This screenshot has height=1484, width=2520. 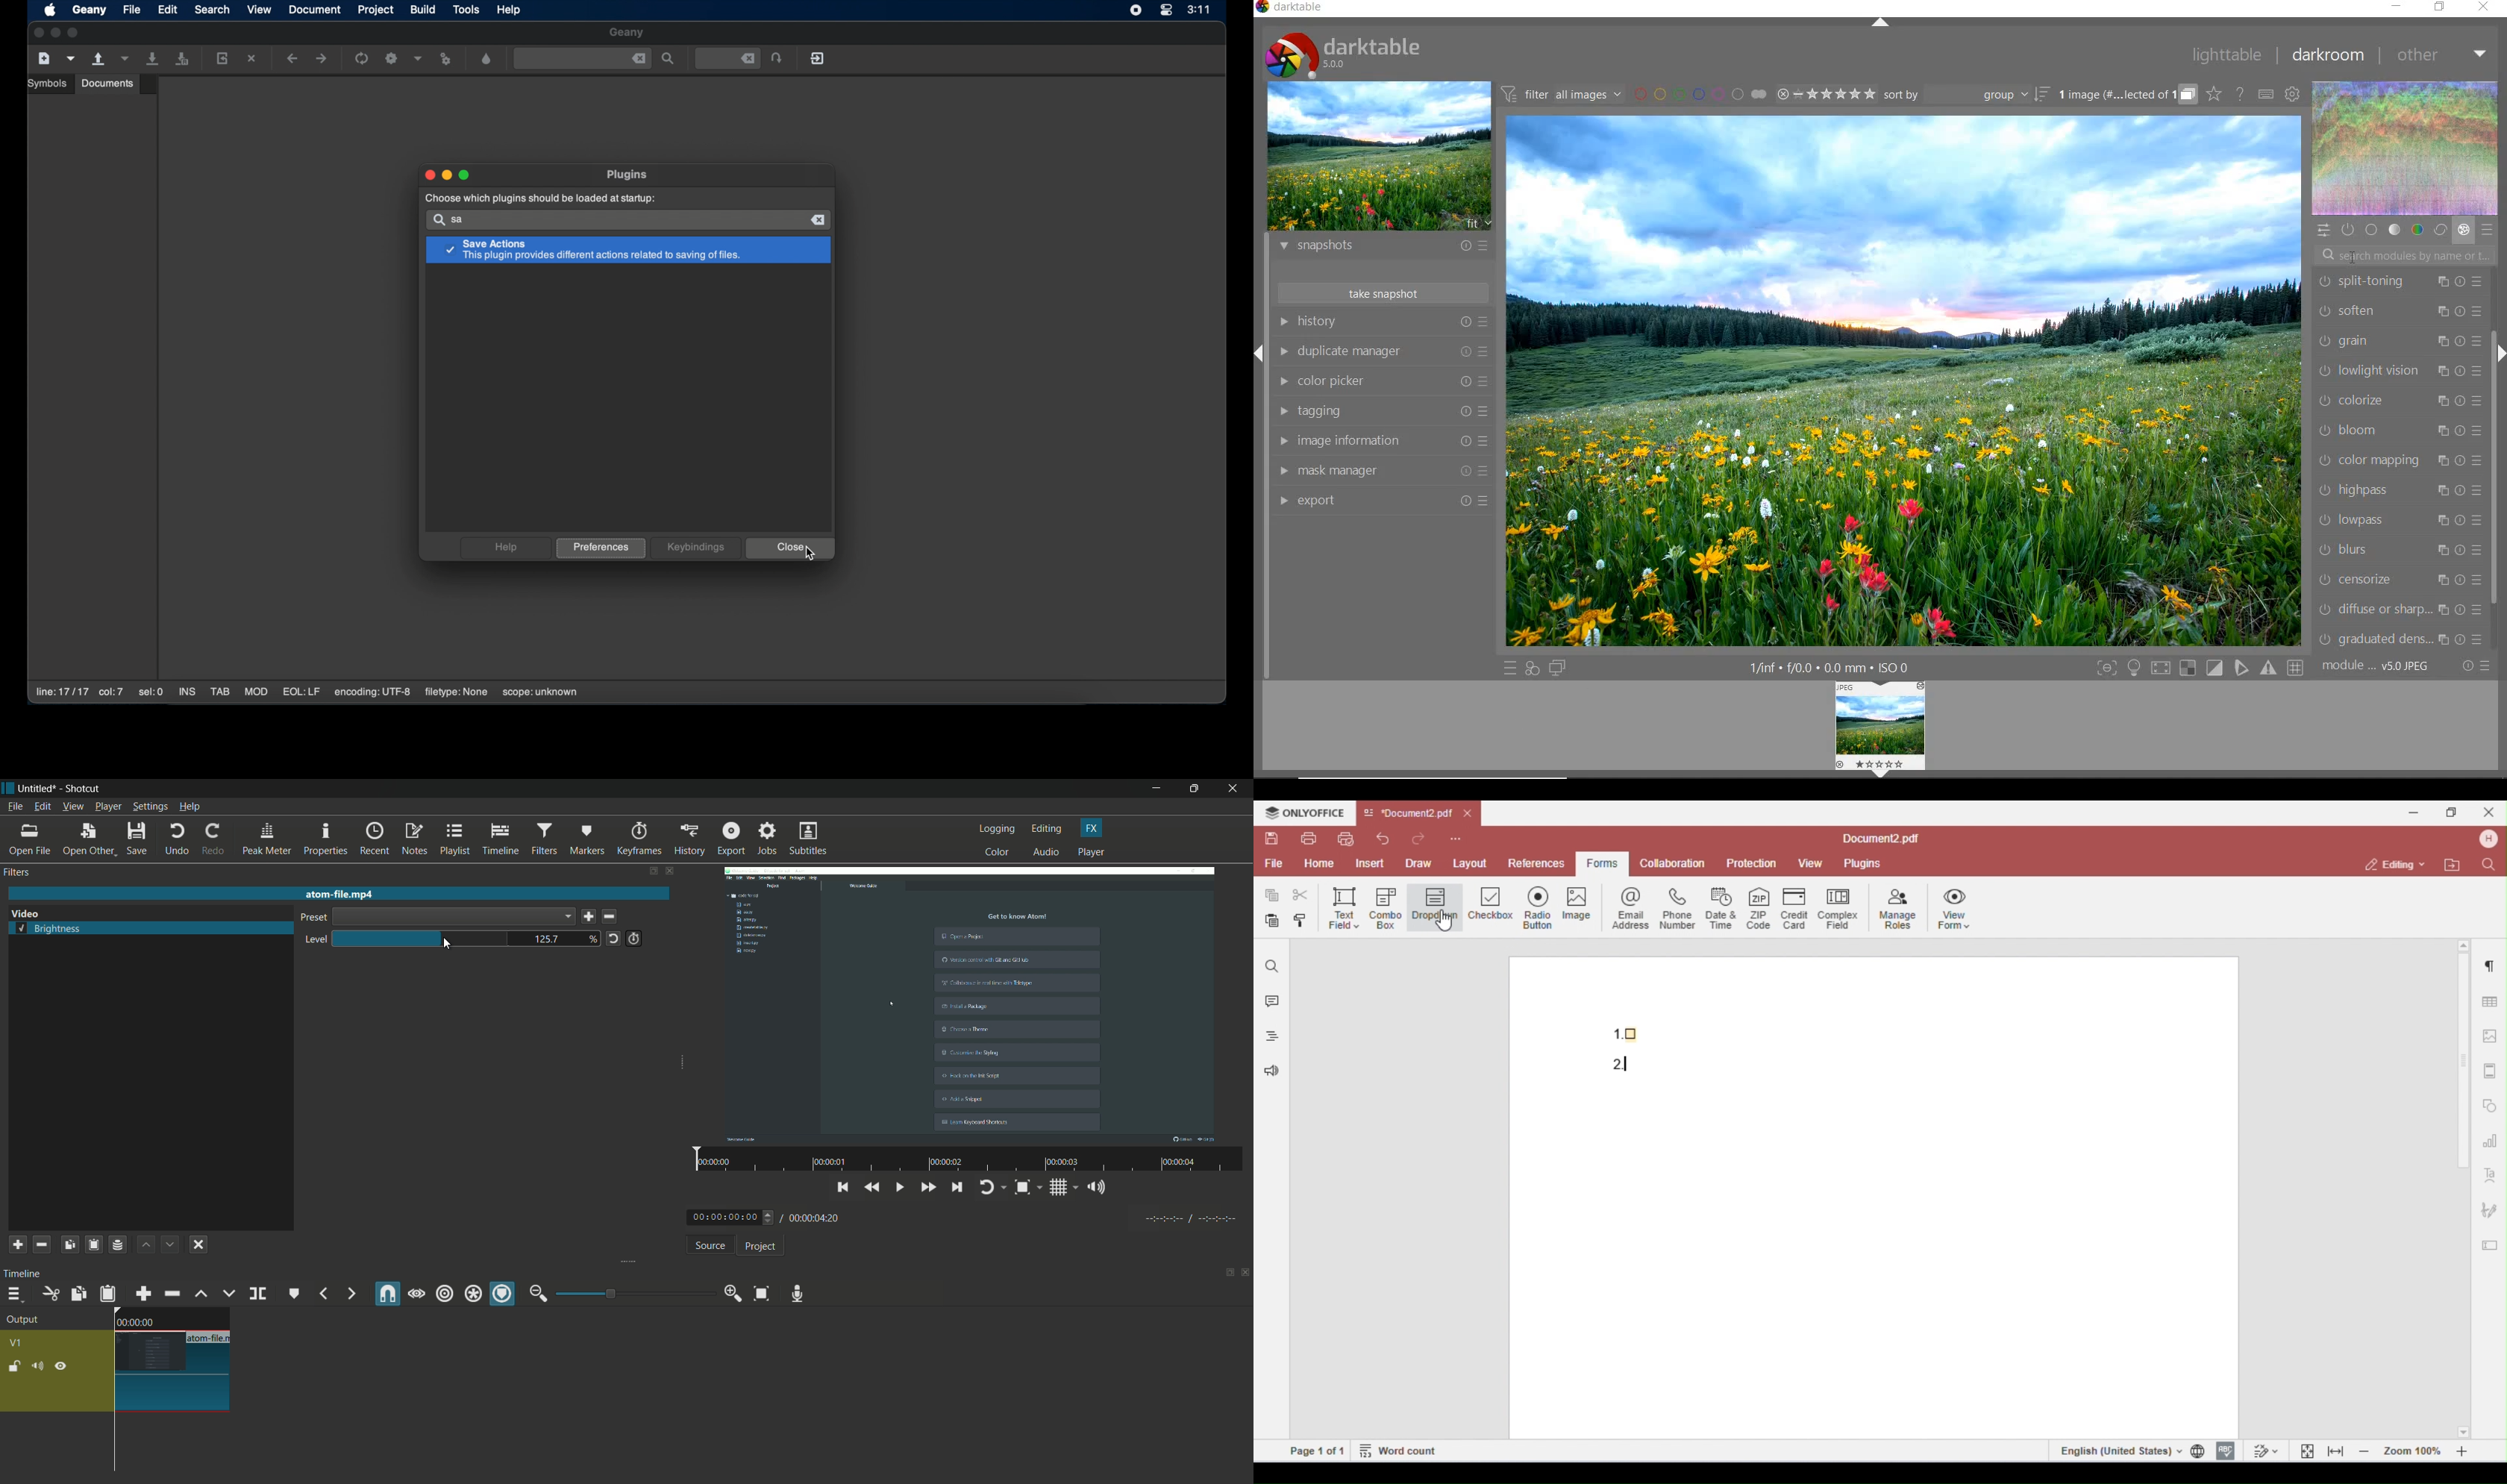 I want to click on lighttable, so click(x=2226, y=55).